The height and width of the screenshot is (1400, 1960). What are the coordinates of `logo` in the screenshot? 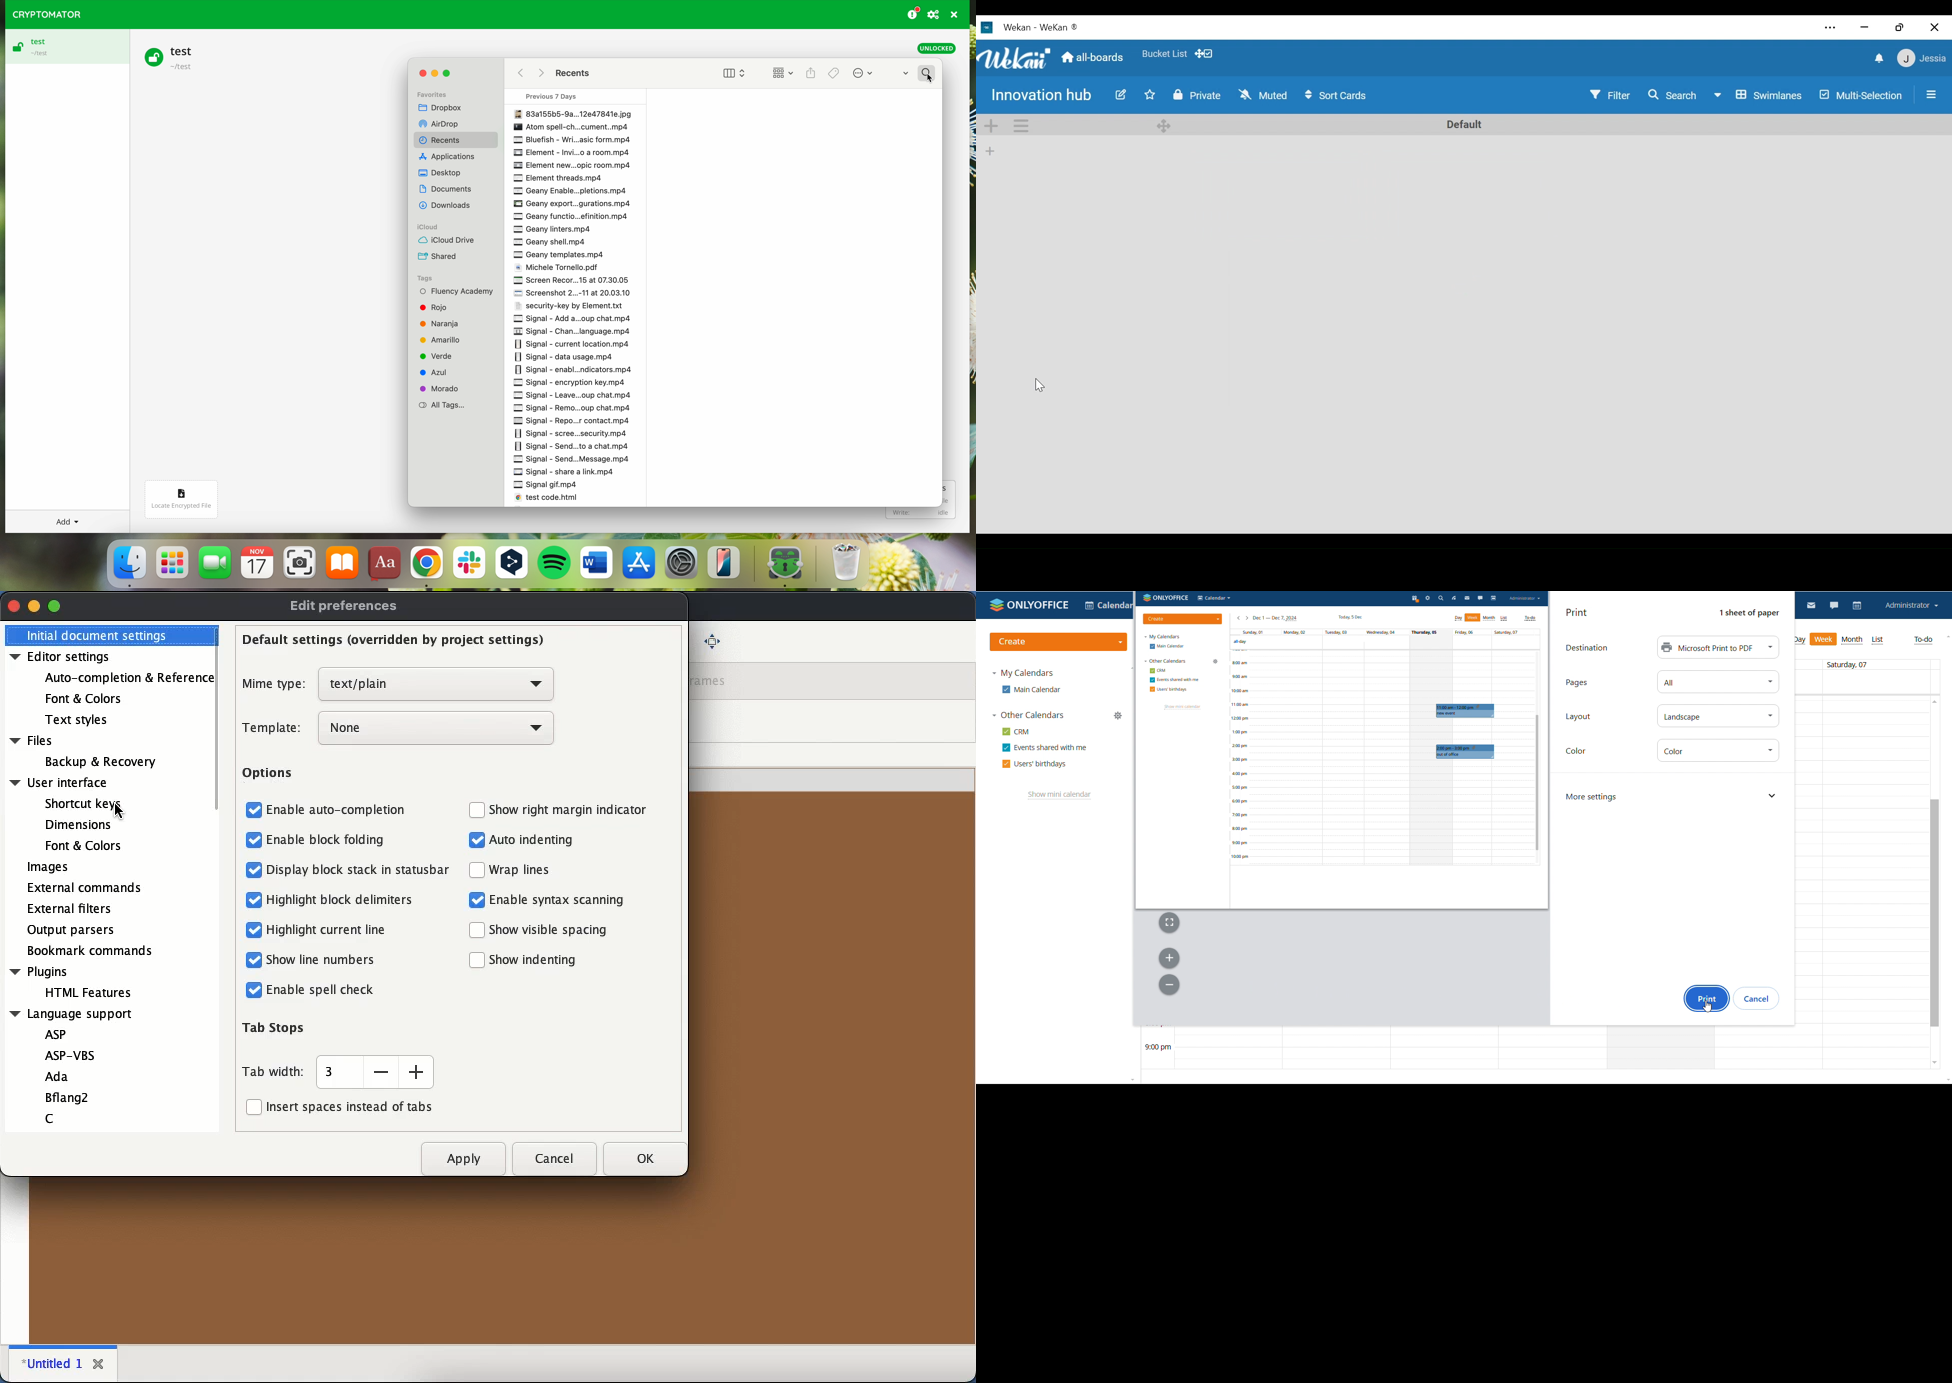 It's located at (1028, 604).